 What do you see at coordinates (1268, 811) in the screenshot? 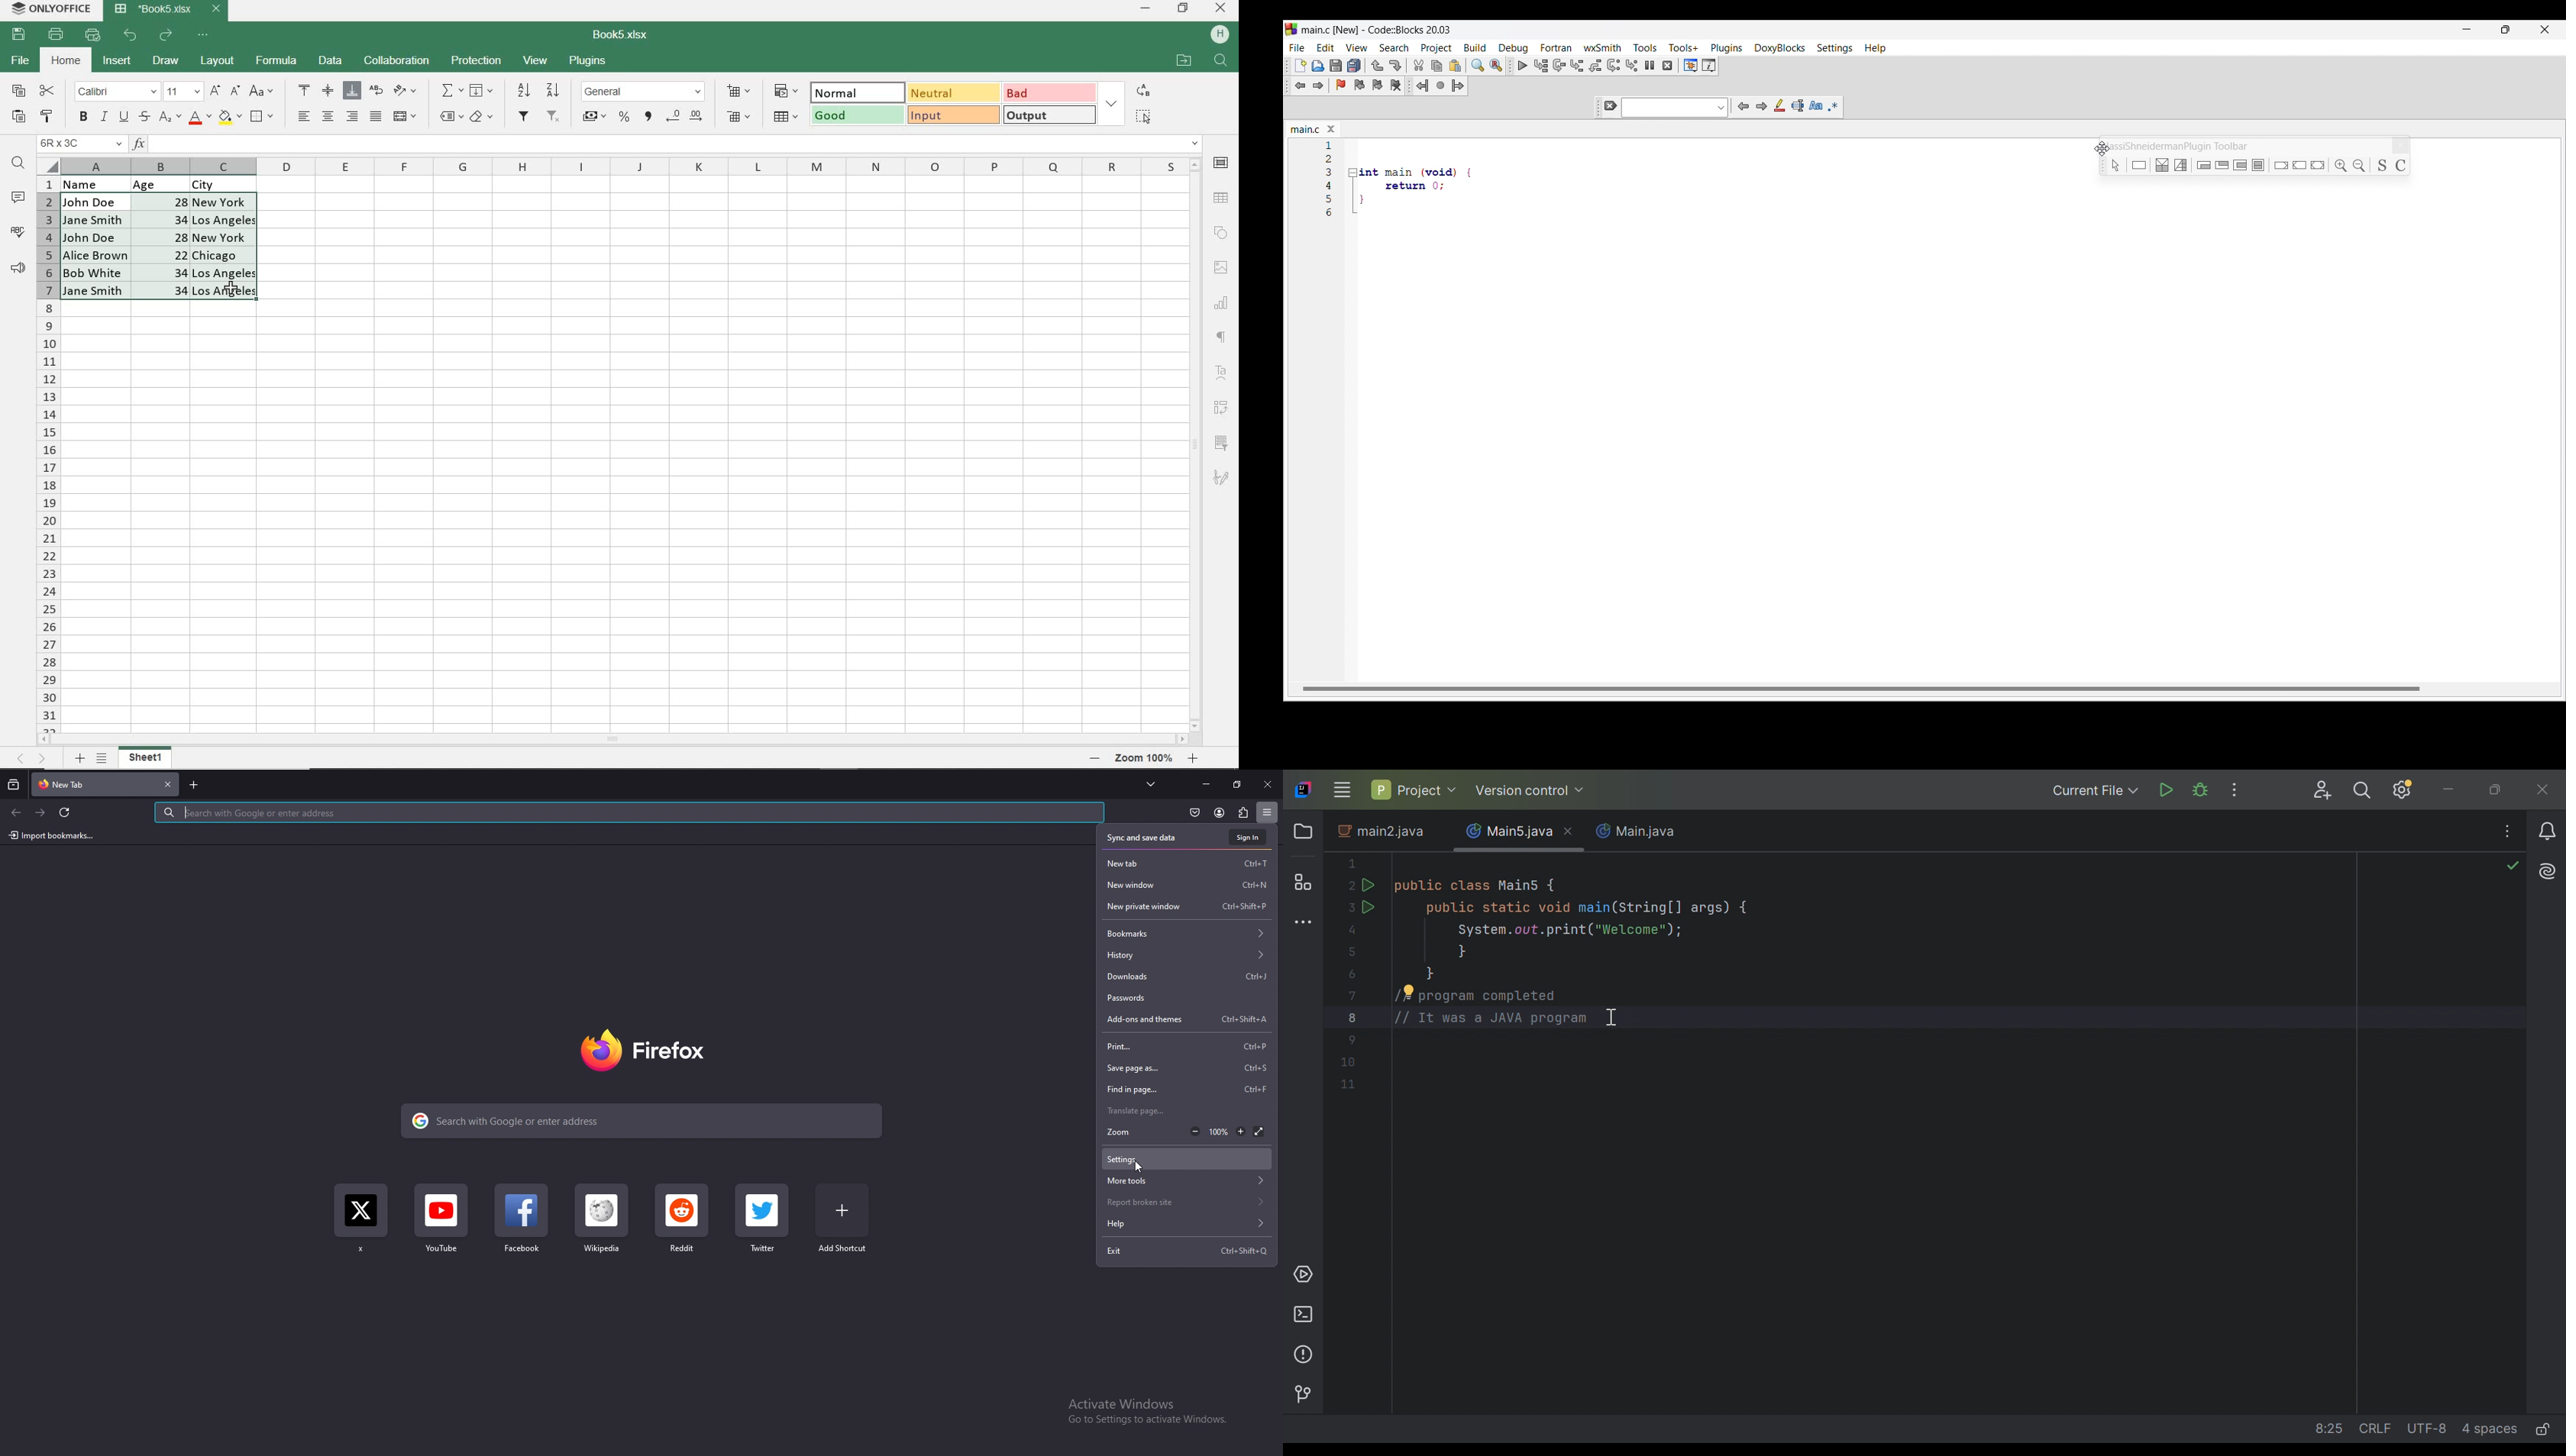
I see `application menu` at bounding box center [1268, 811].